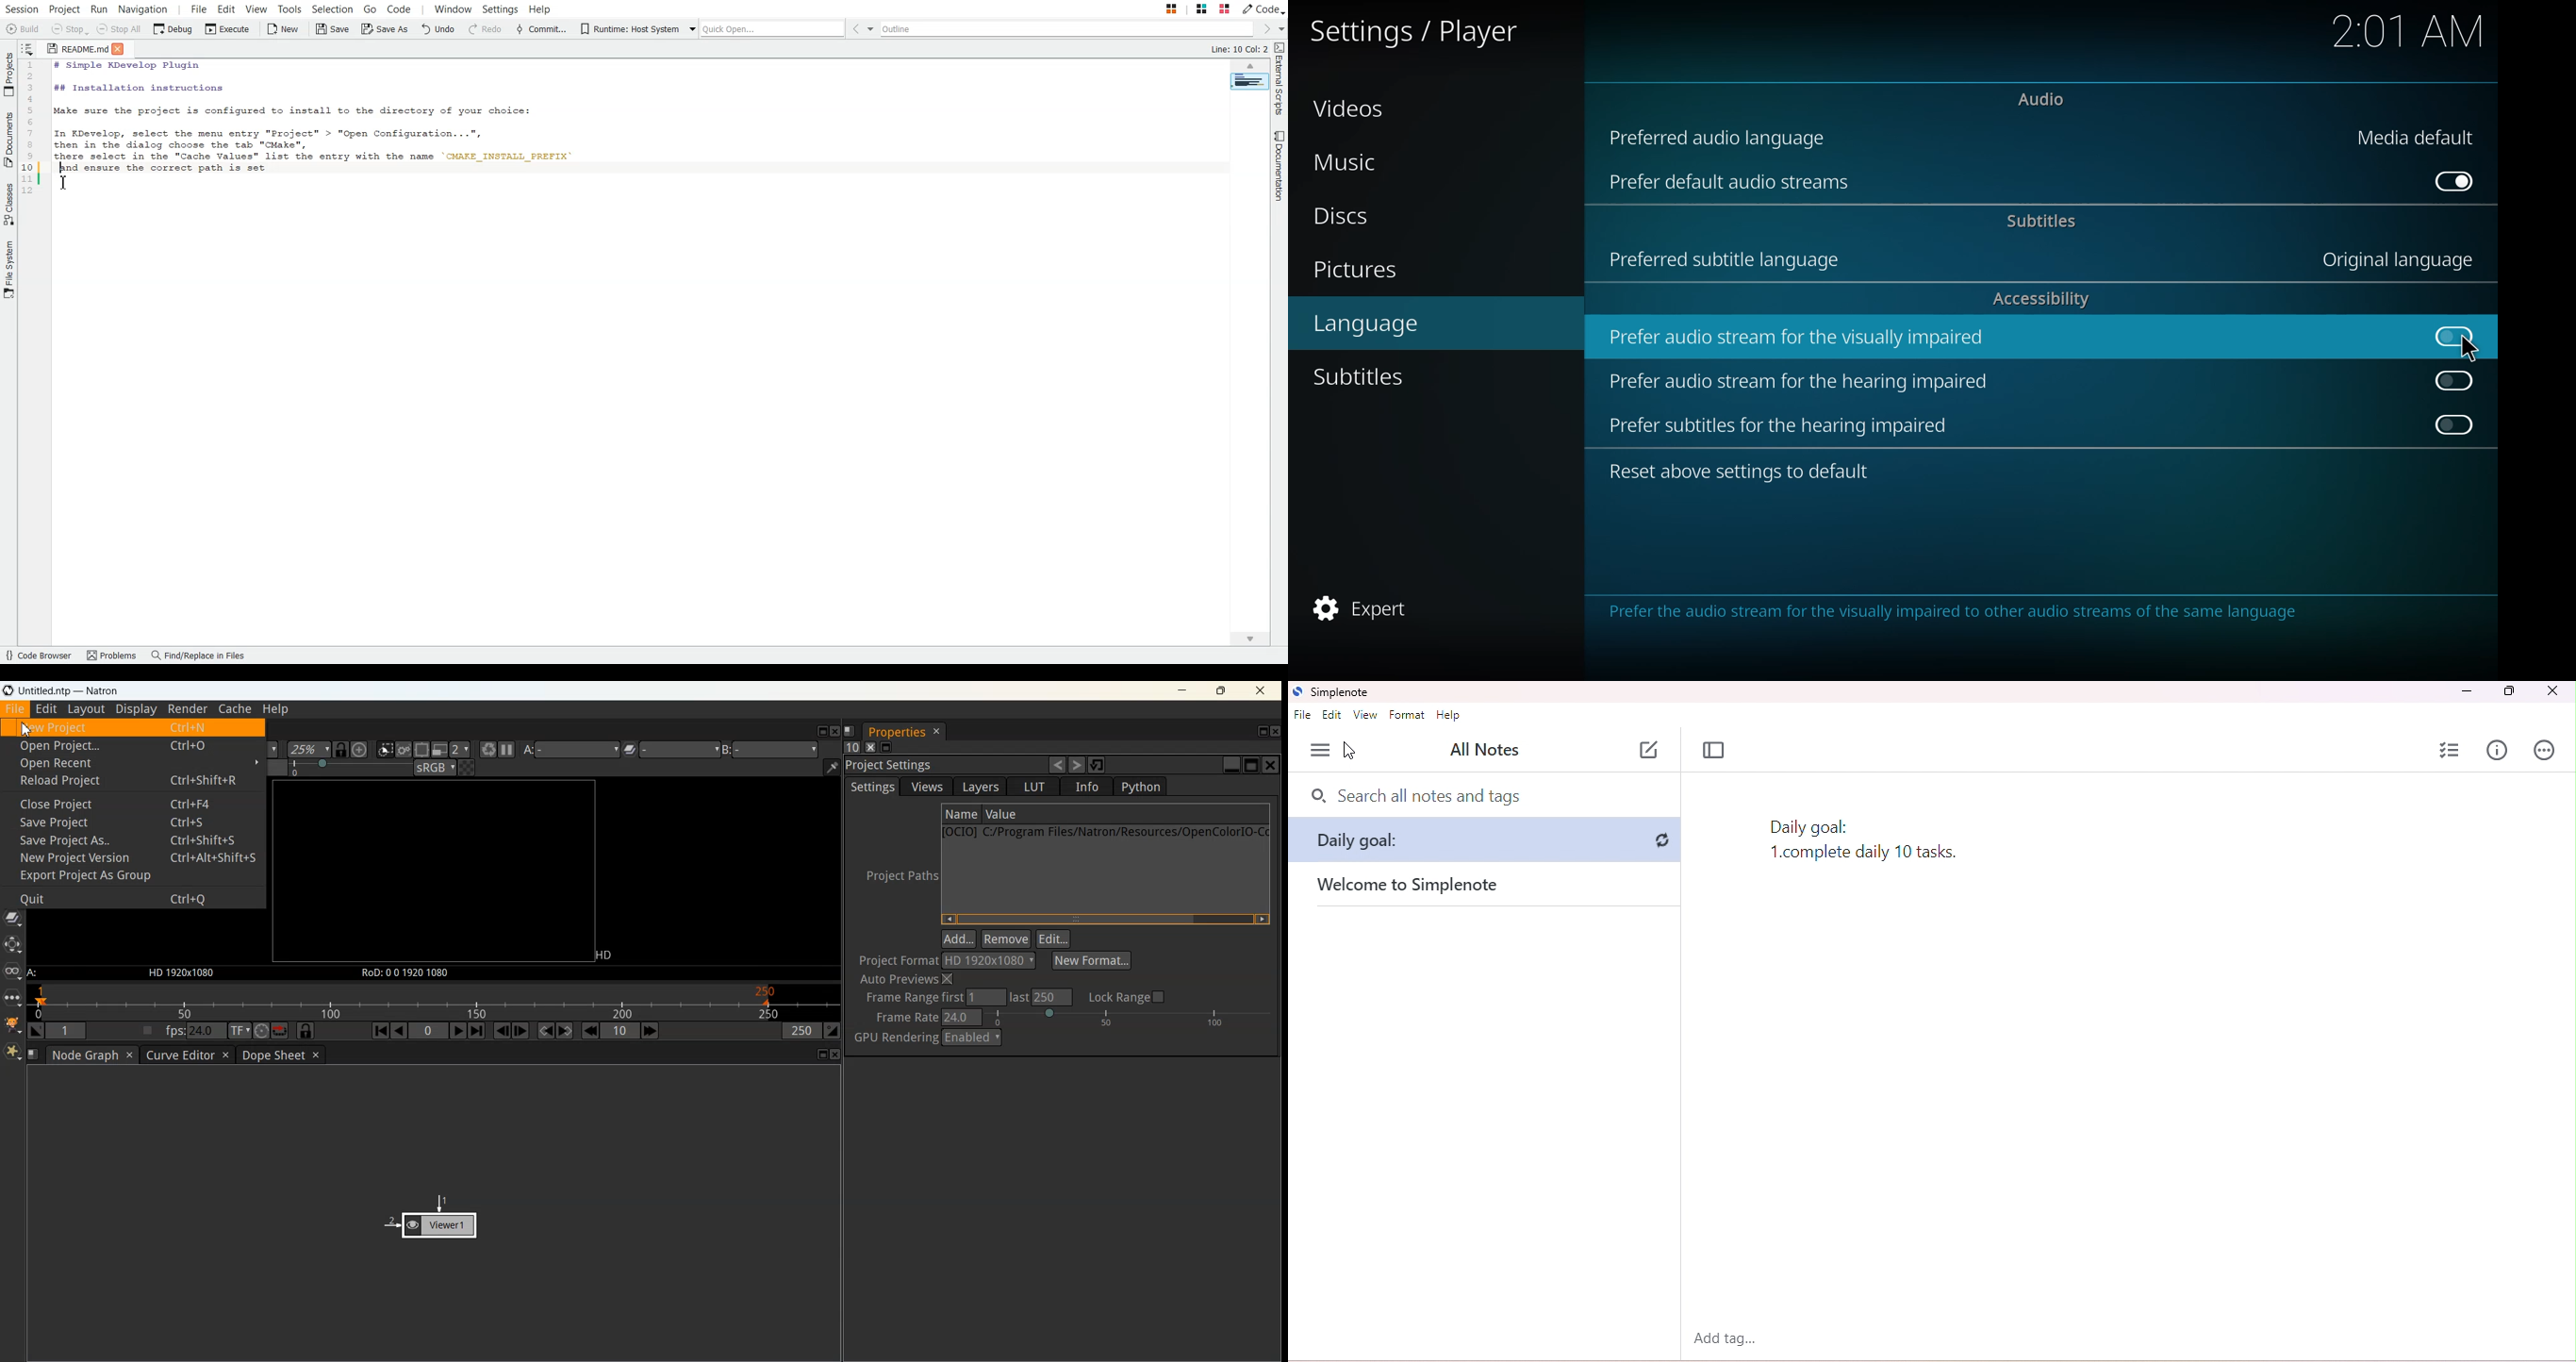 This screenshot has height=1372, width=2576. Describe the element at coordinates (1727, 260) in the screenshot. I see `preferred subtitle language` at that location.